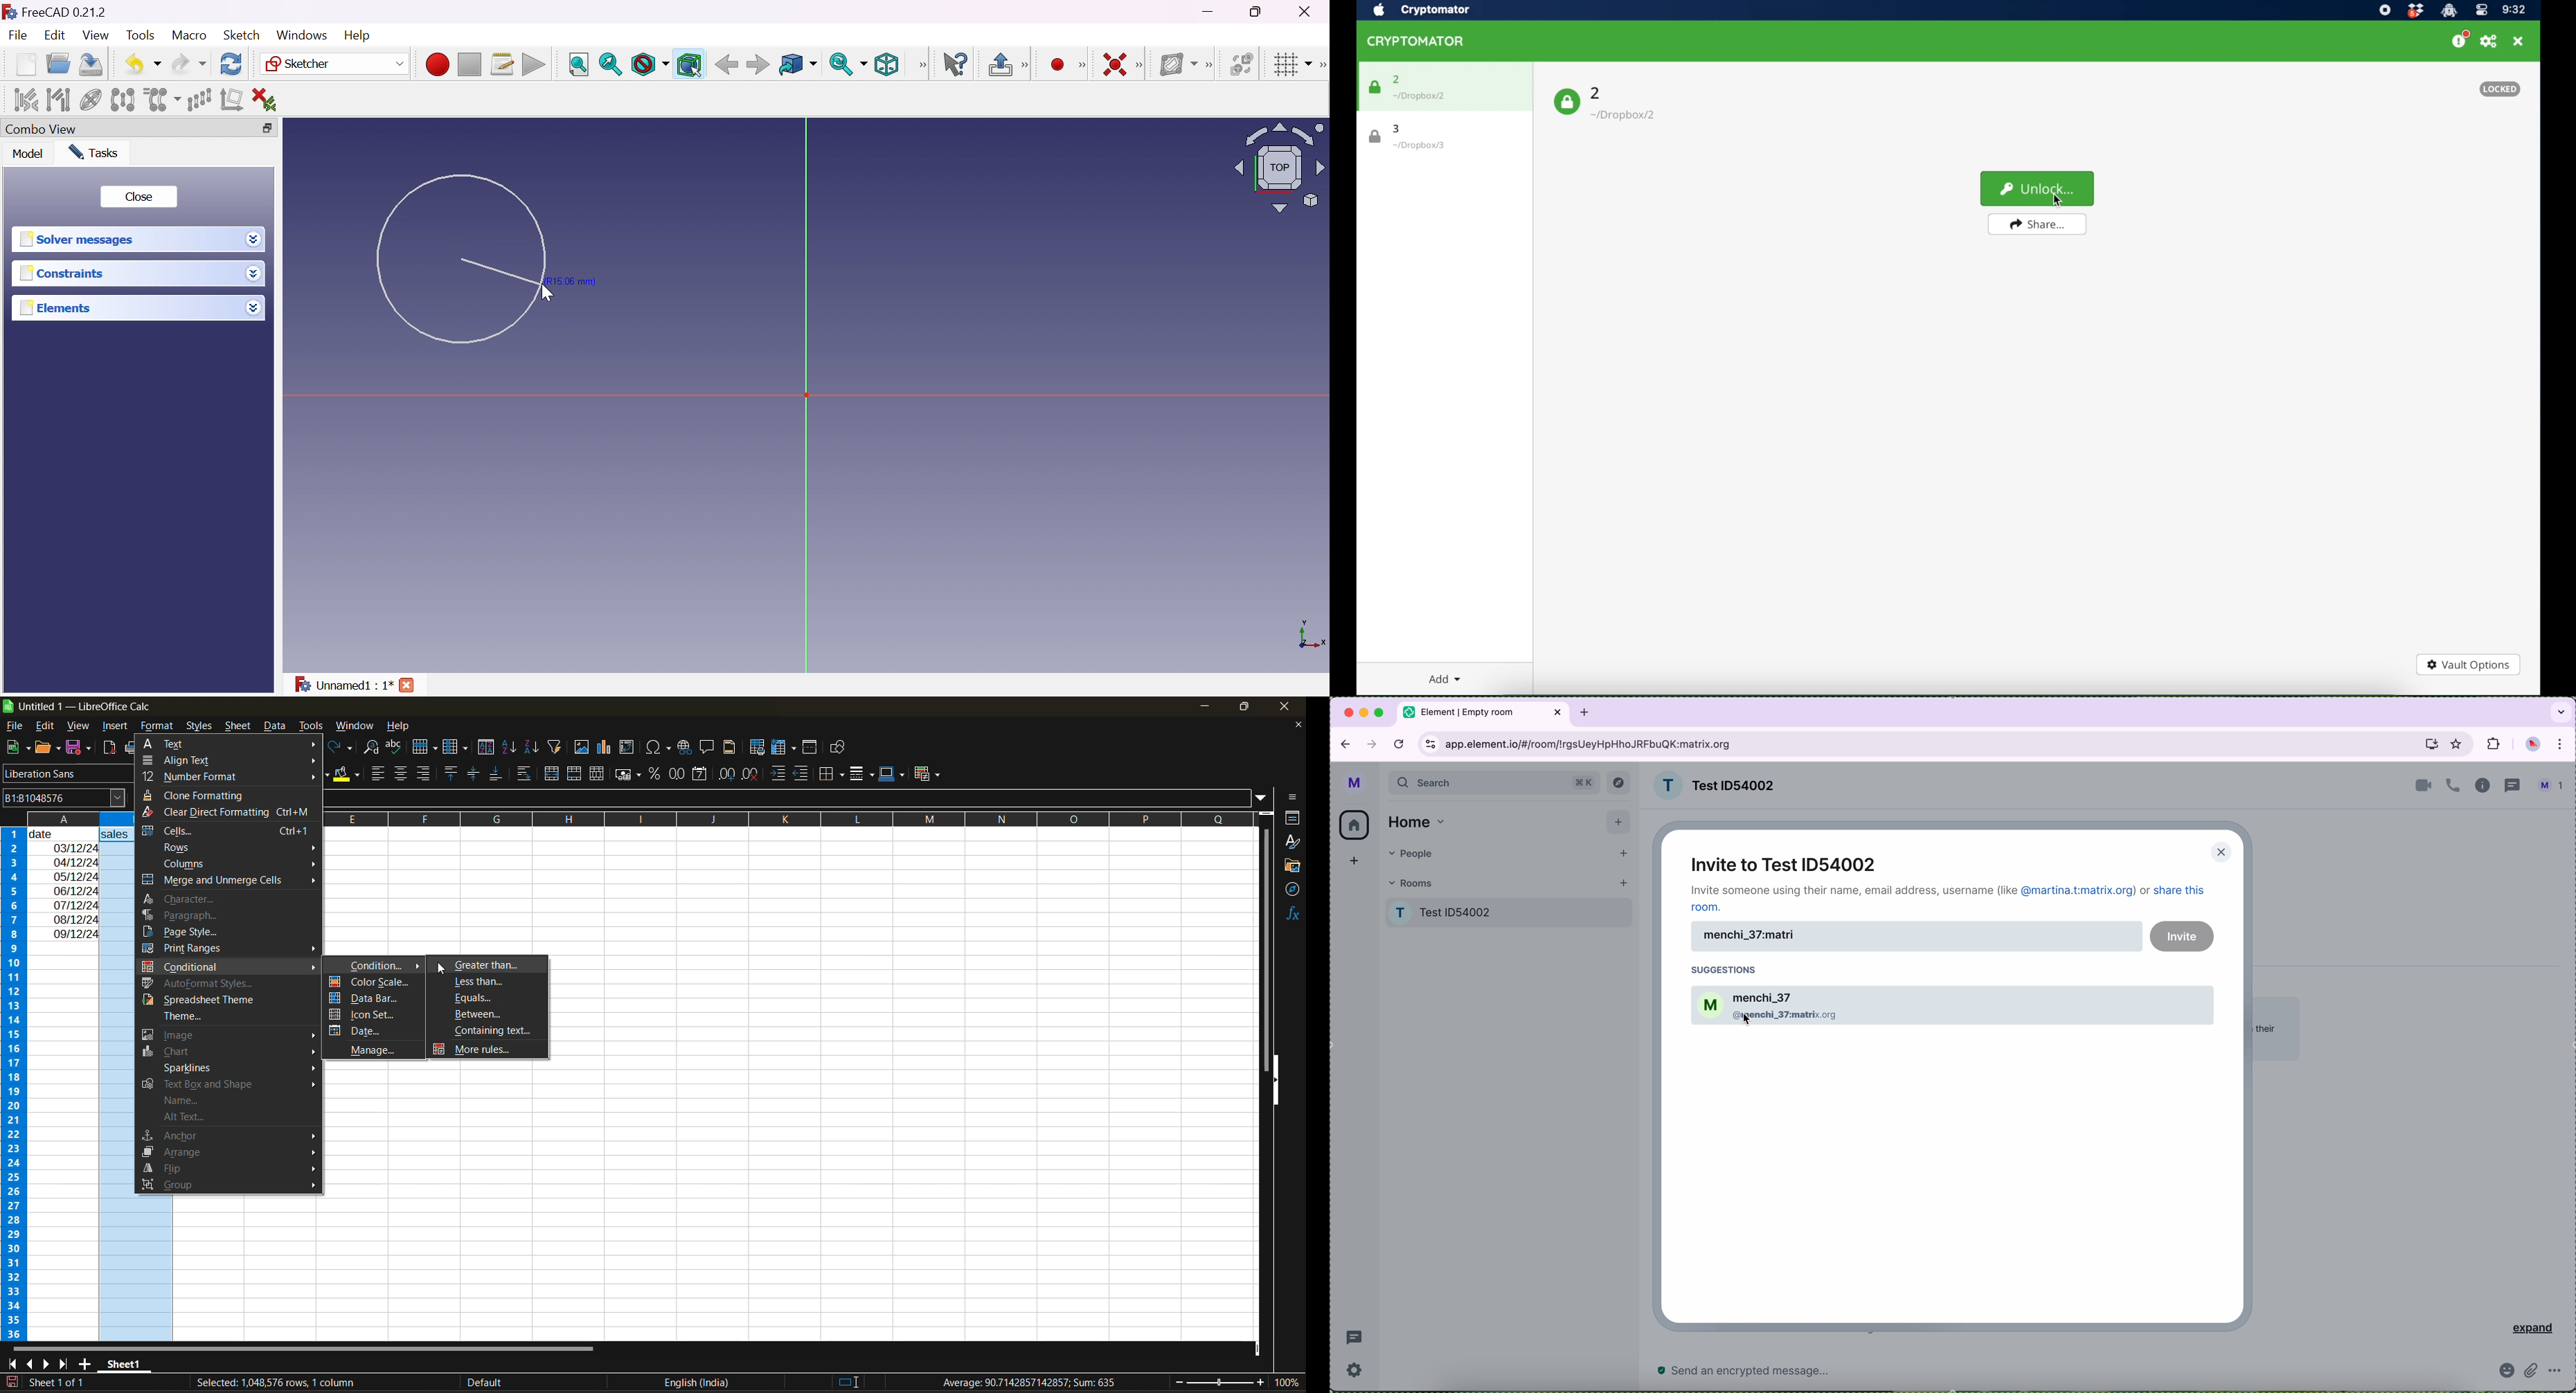 The image size is (2576, 1400). I want to click on Delete all constraints, so click(269, 100).